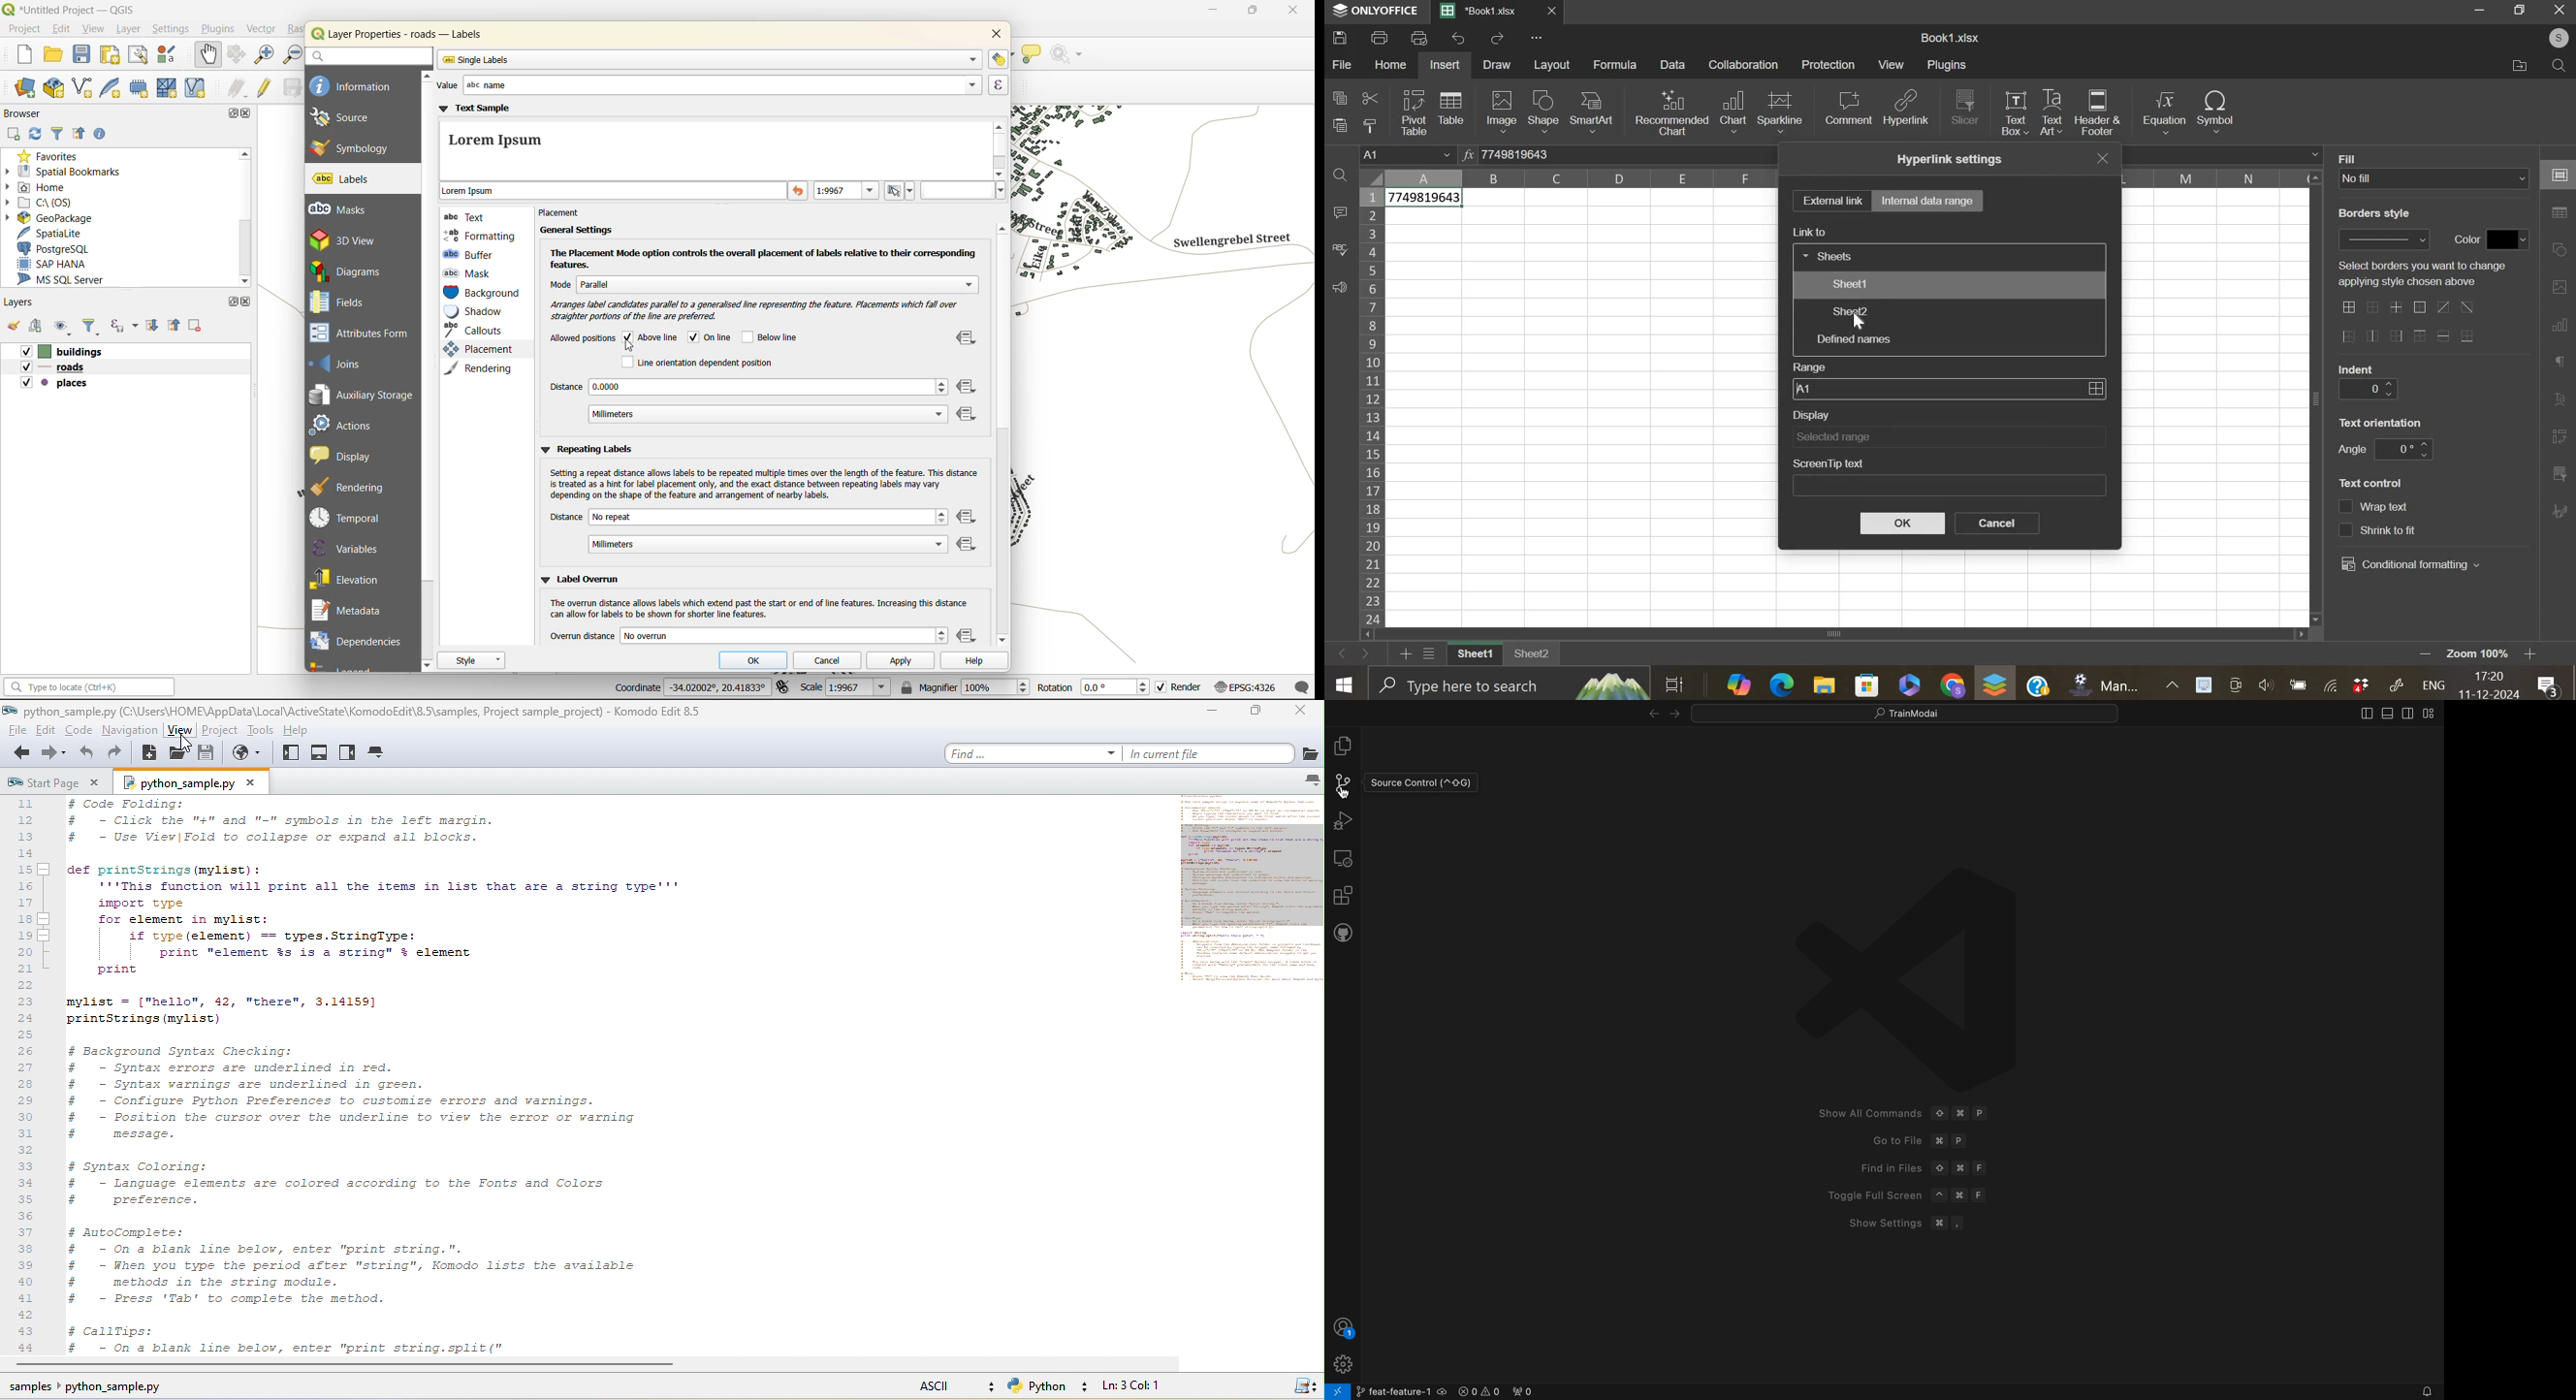 The height and width of the screenshot is (1400, 2576). I want to click on sheet 1, so click(1849, 283).